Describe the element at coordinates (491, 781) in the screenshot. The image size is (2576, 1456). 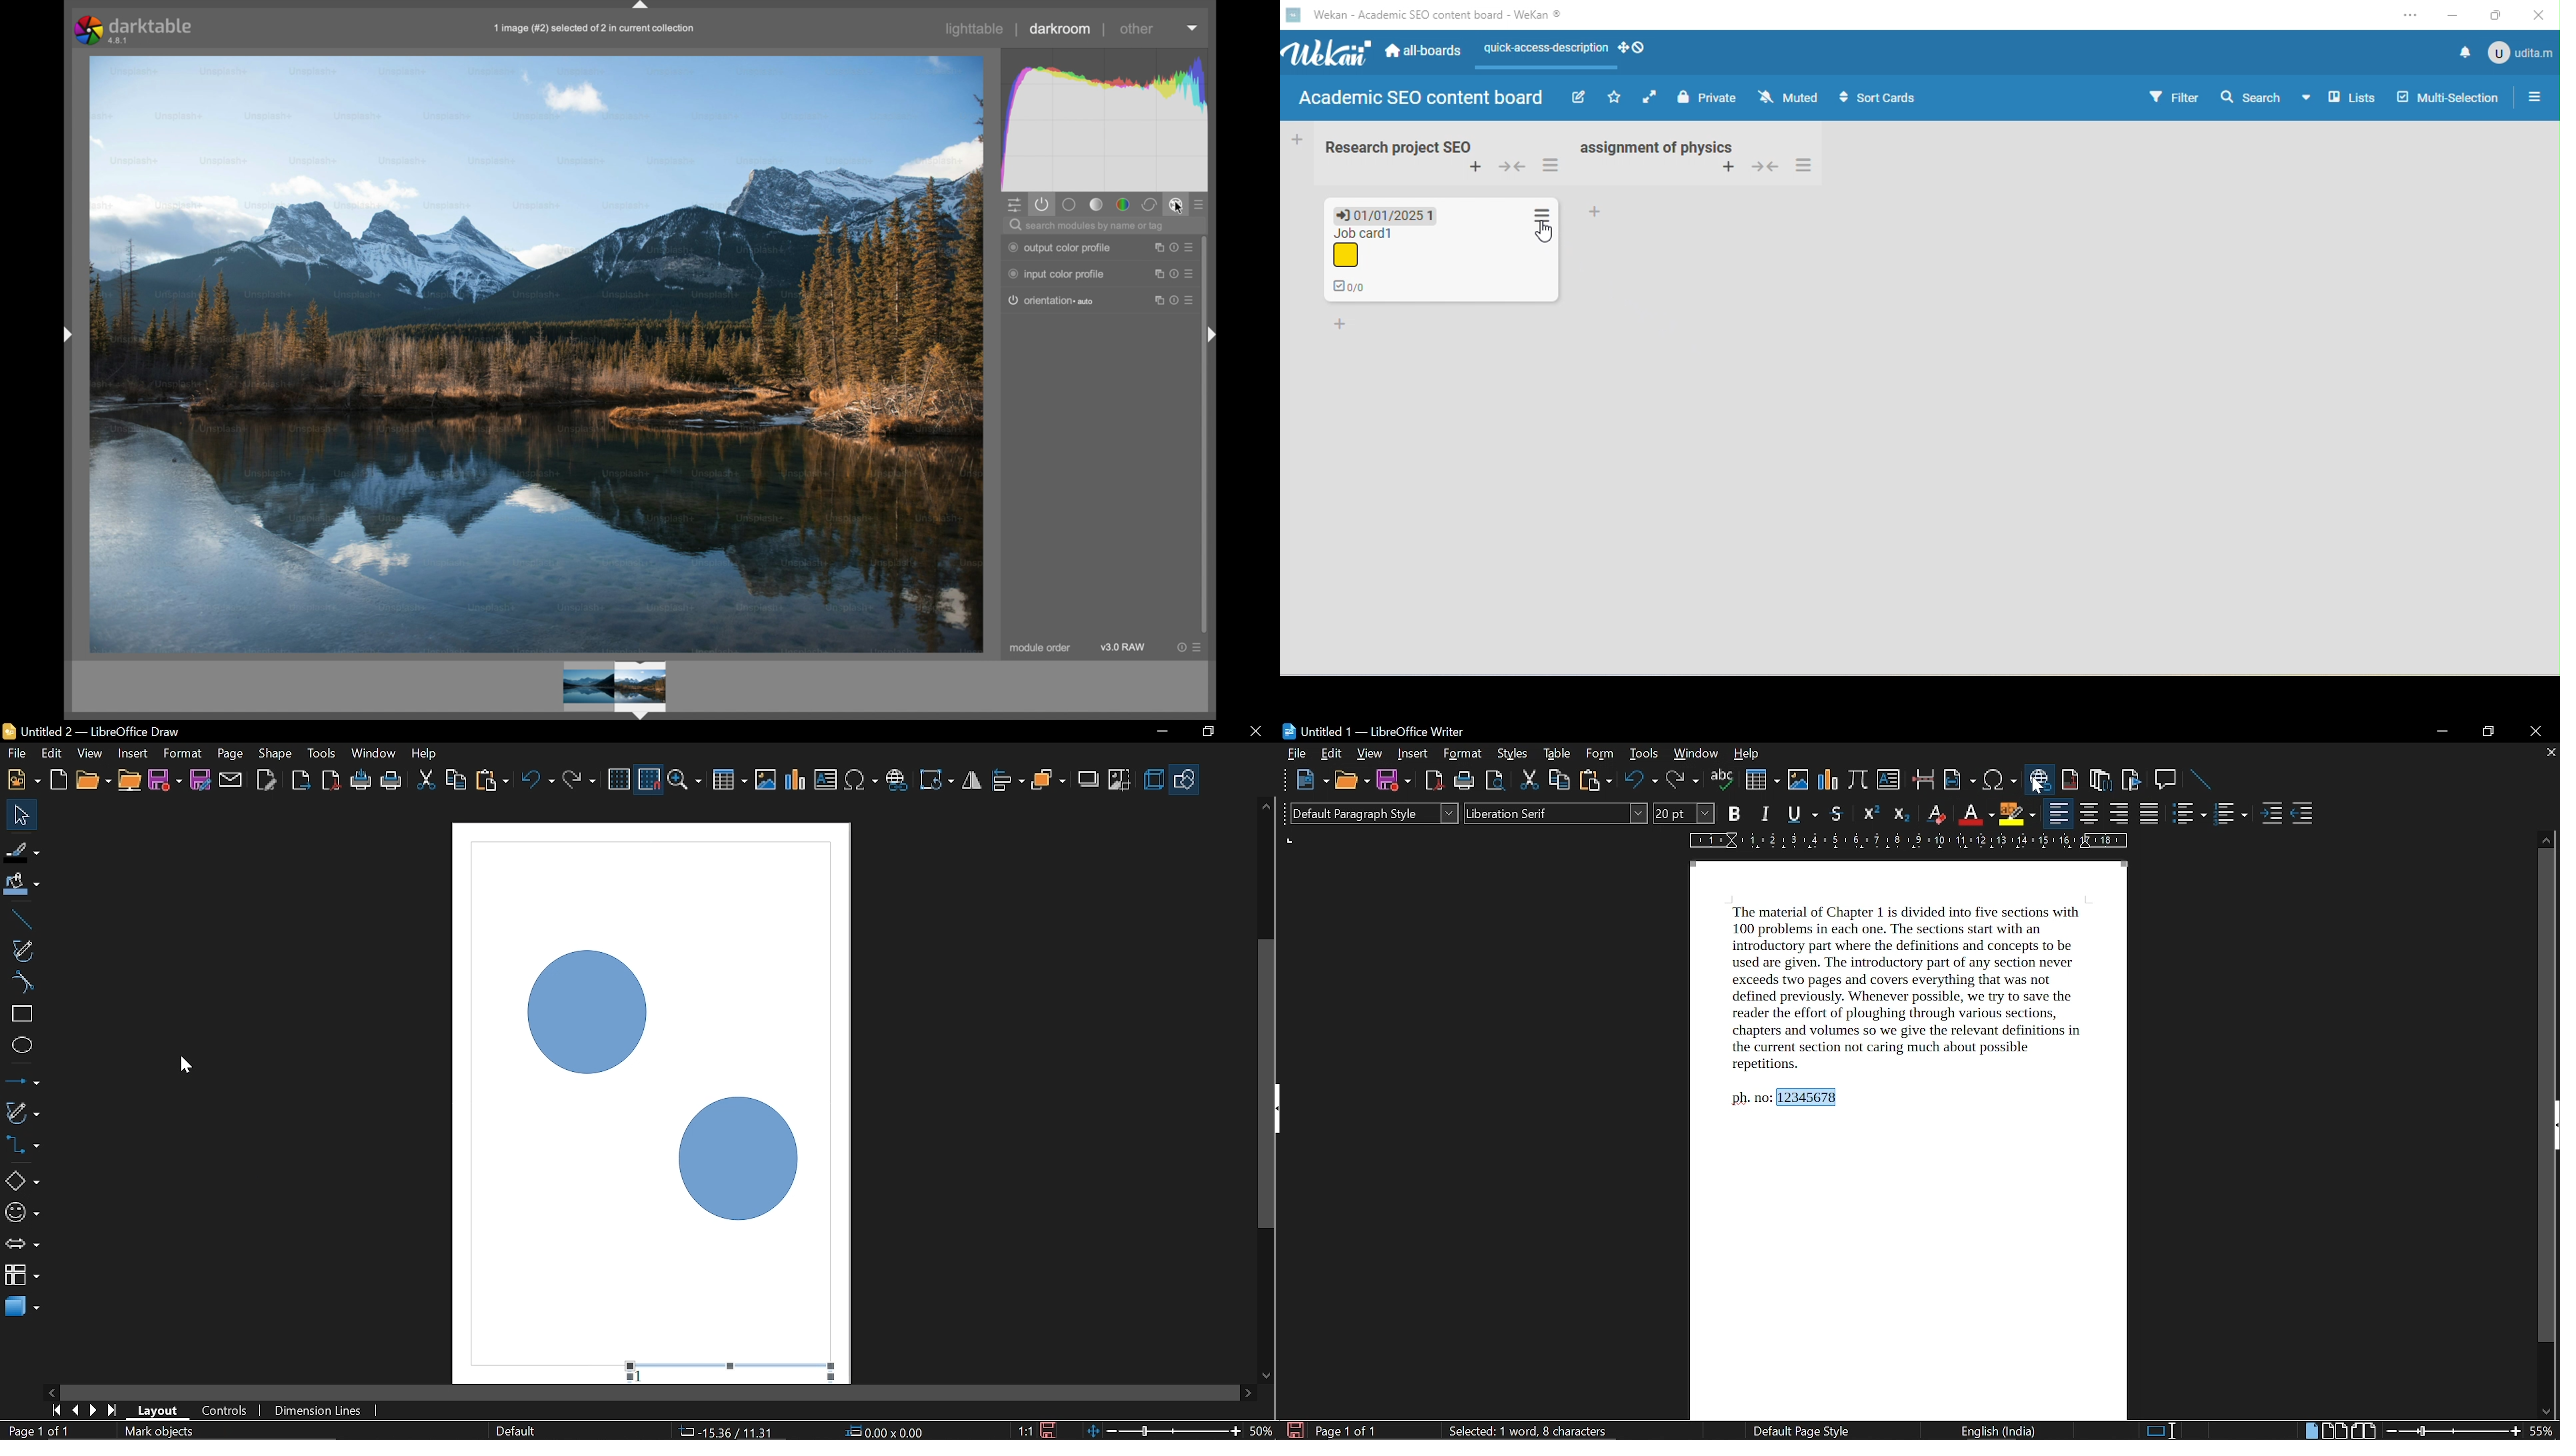
I see `Paste` at that location.